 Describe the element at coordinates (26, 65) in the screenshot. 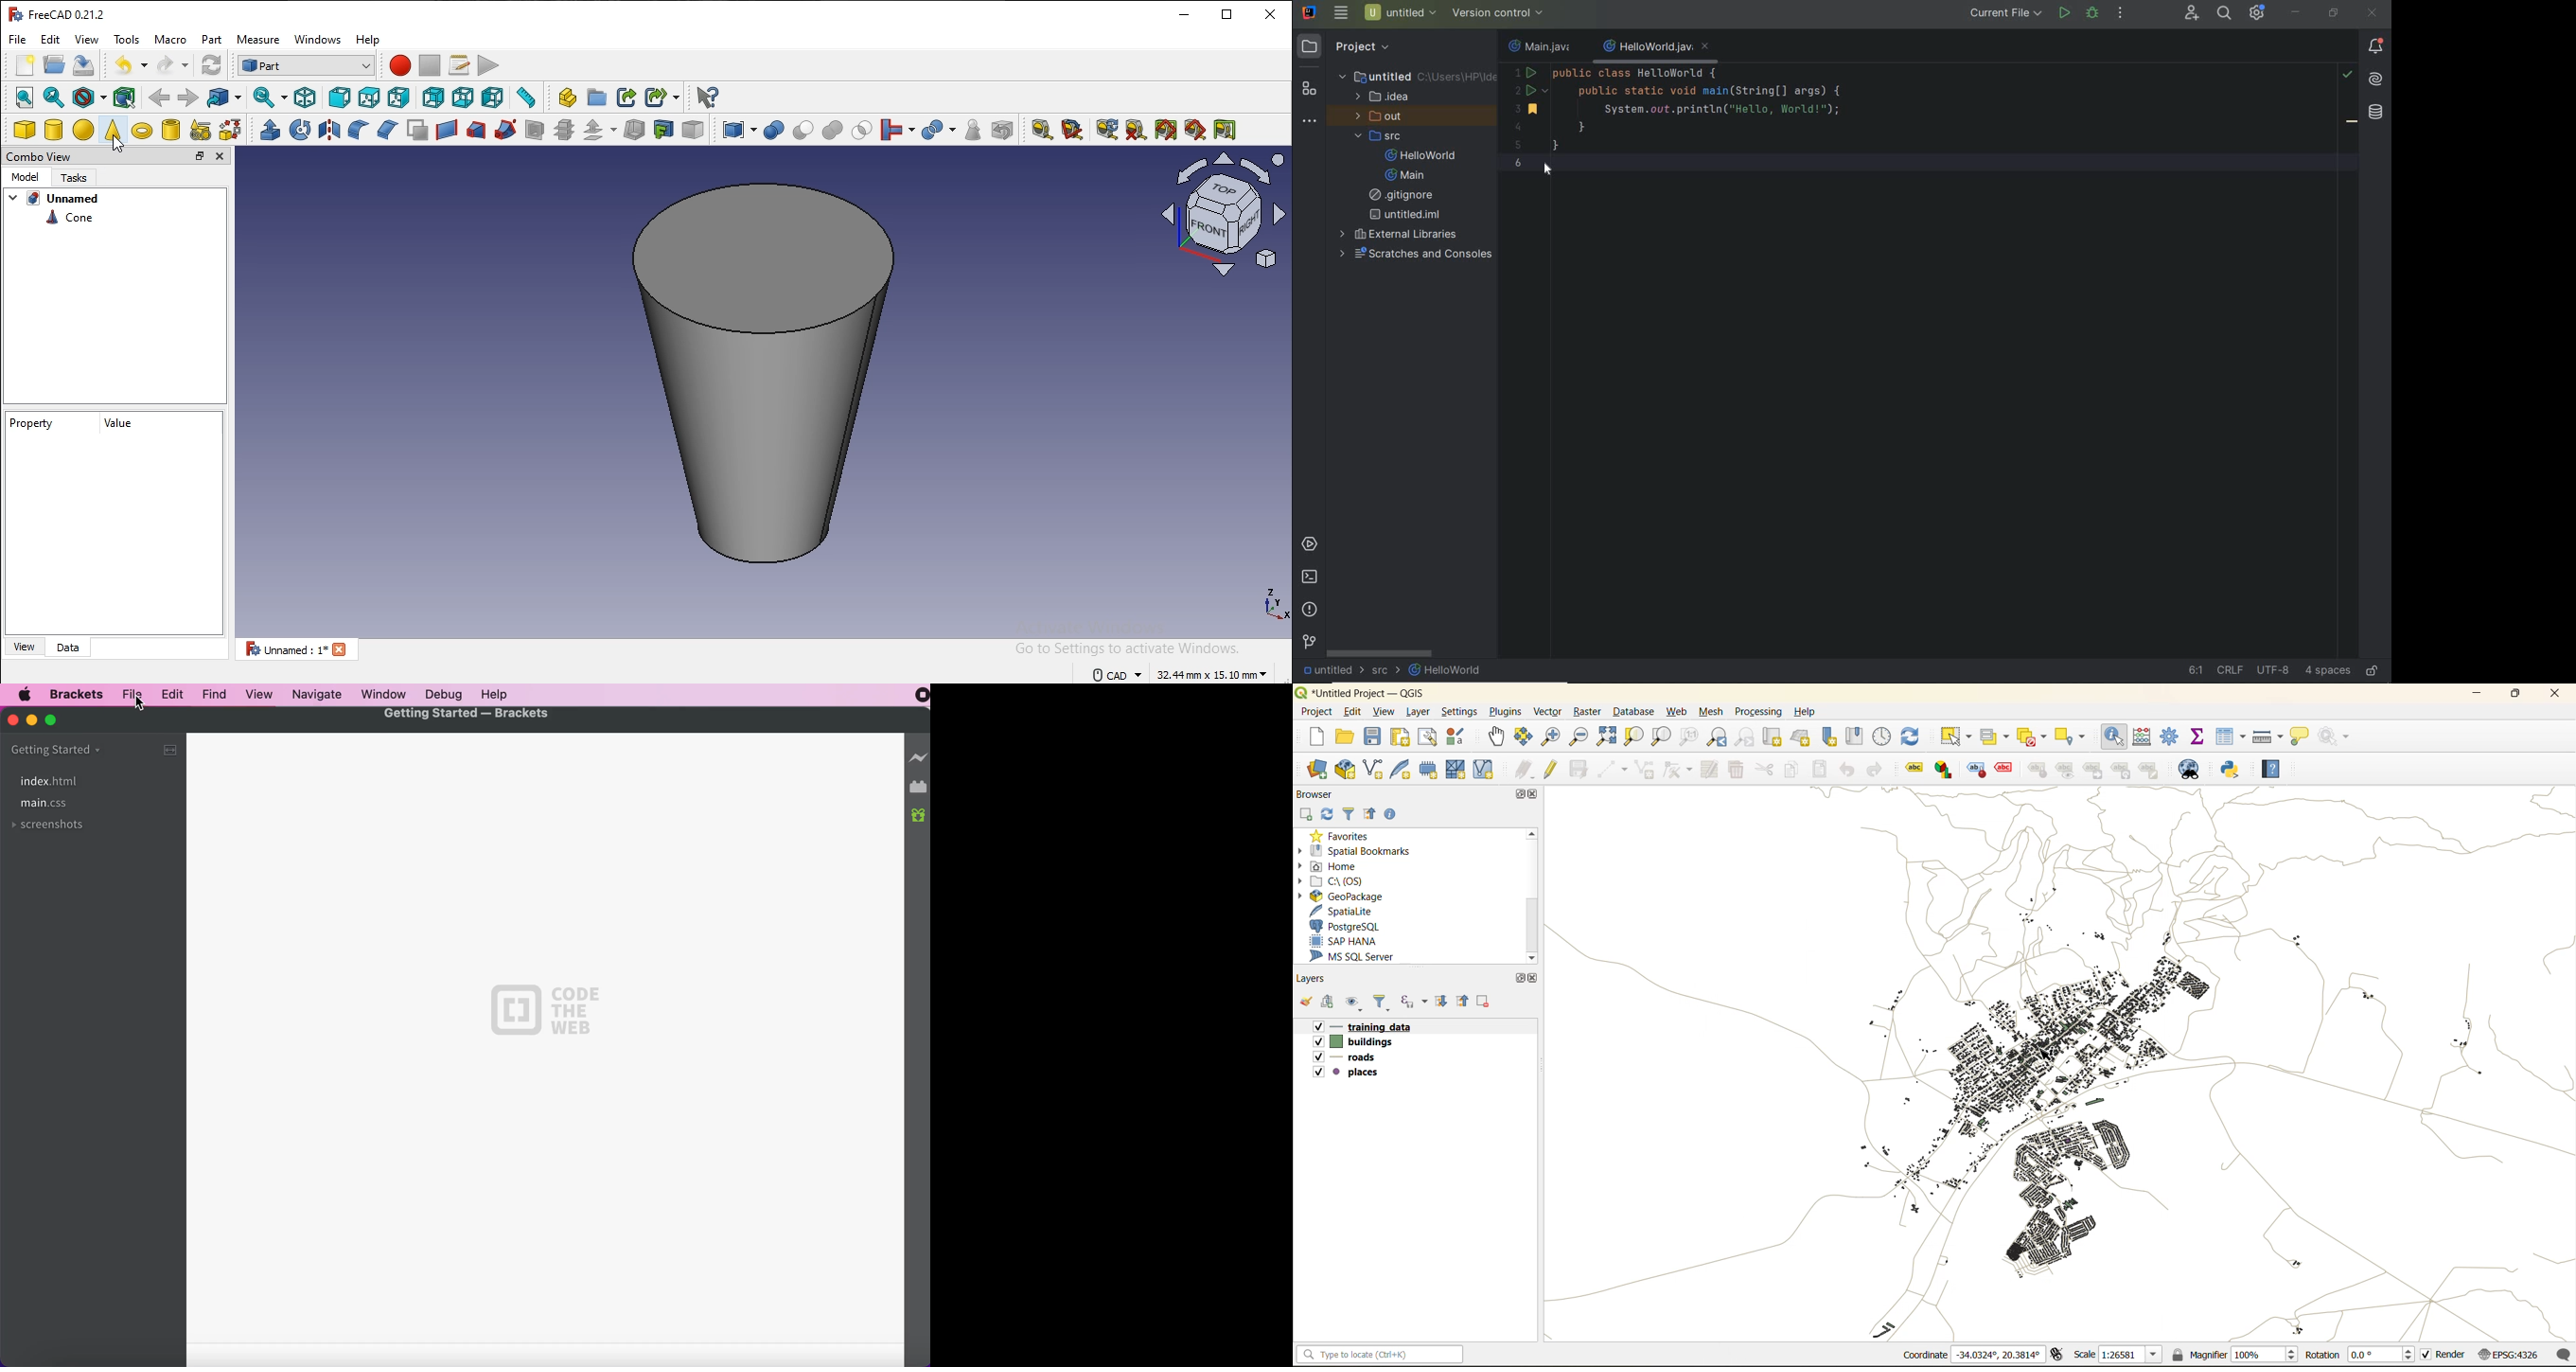

I see `new` at that location.